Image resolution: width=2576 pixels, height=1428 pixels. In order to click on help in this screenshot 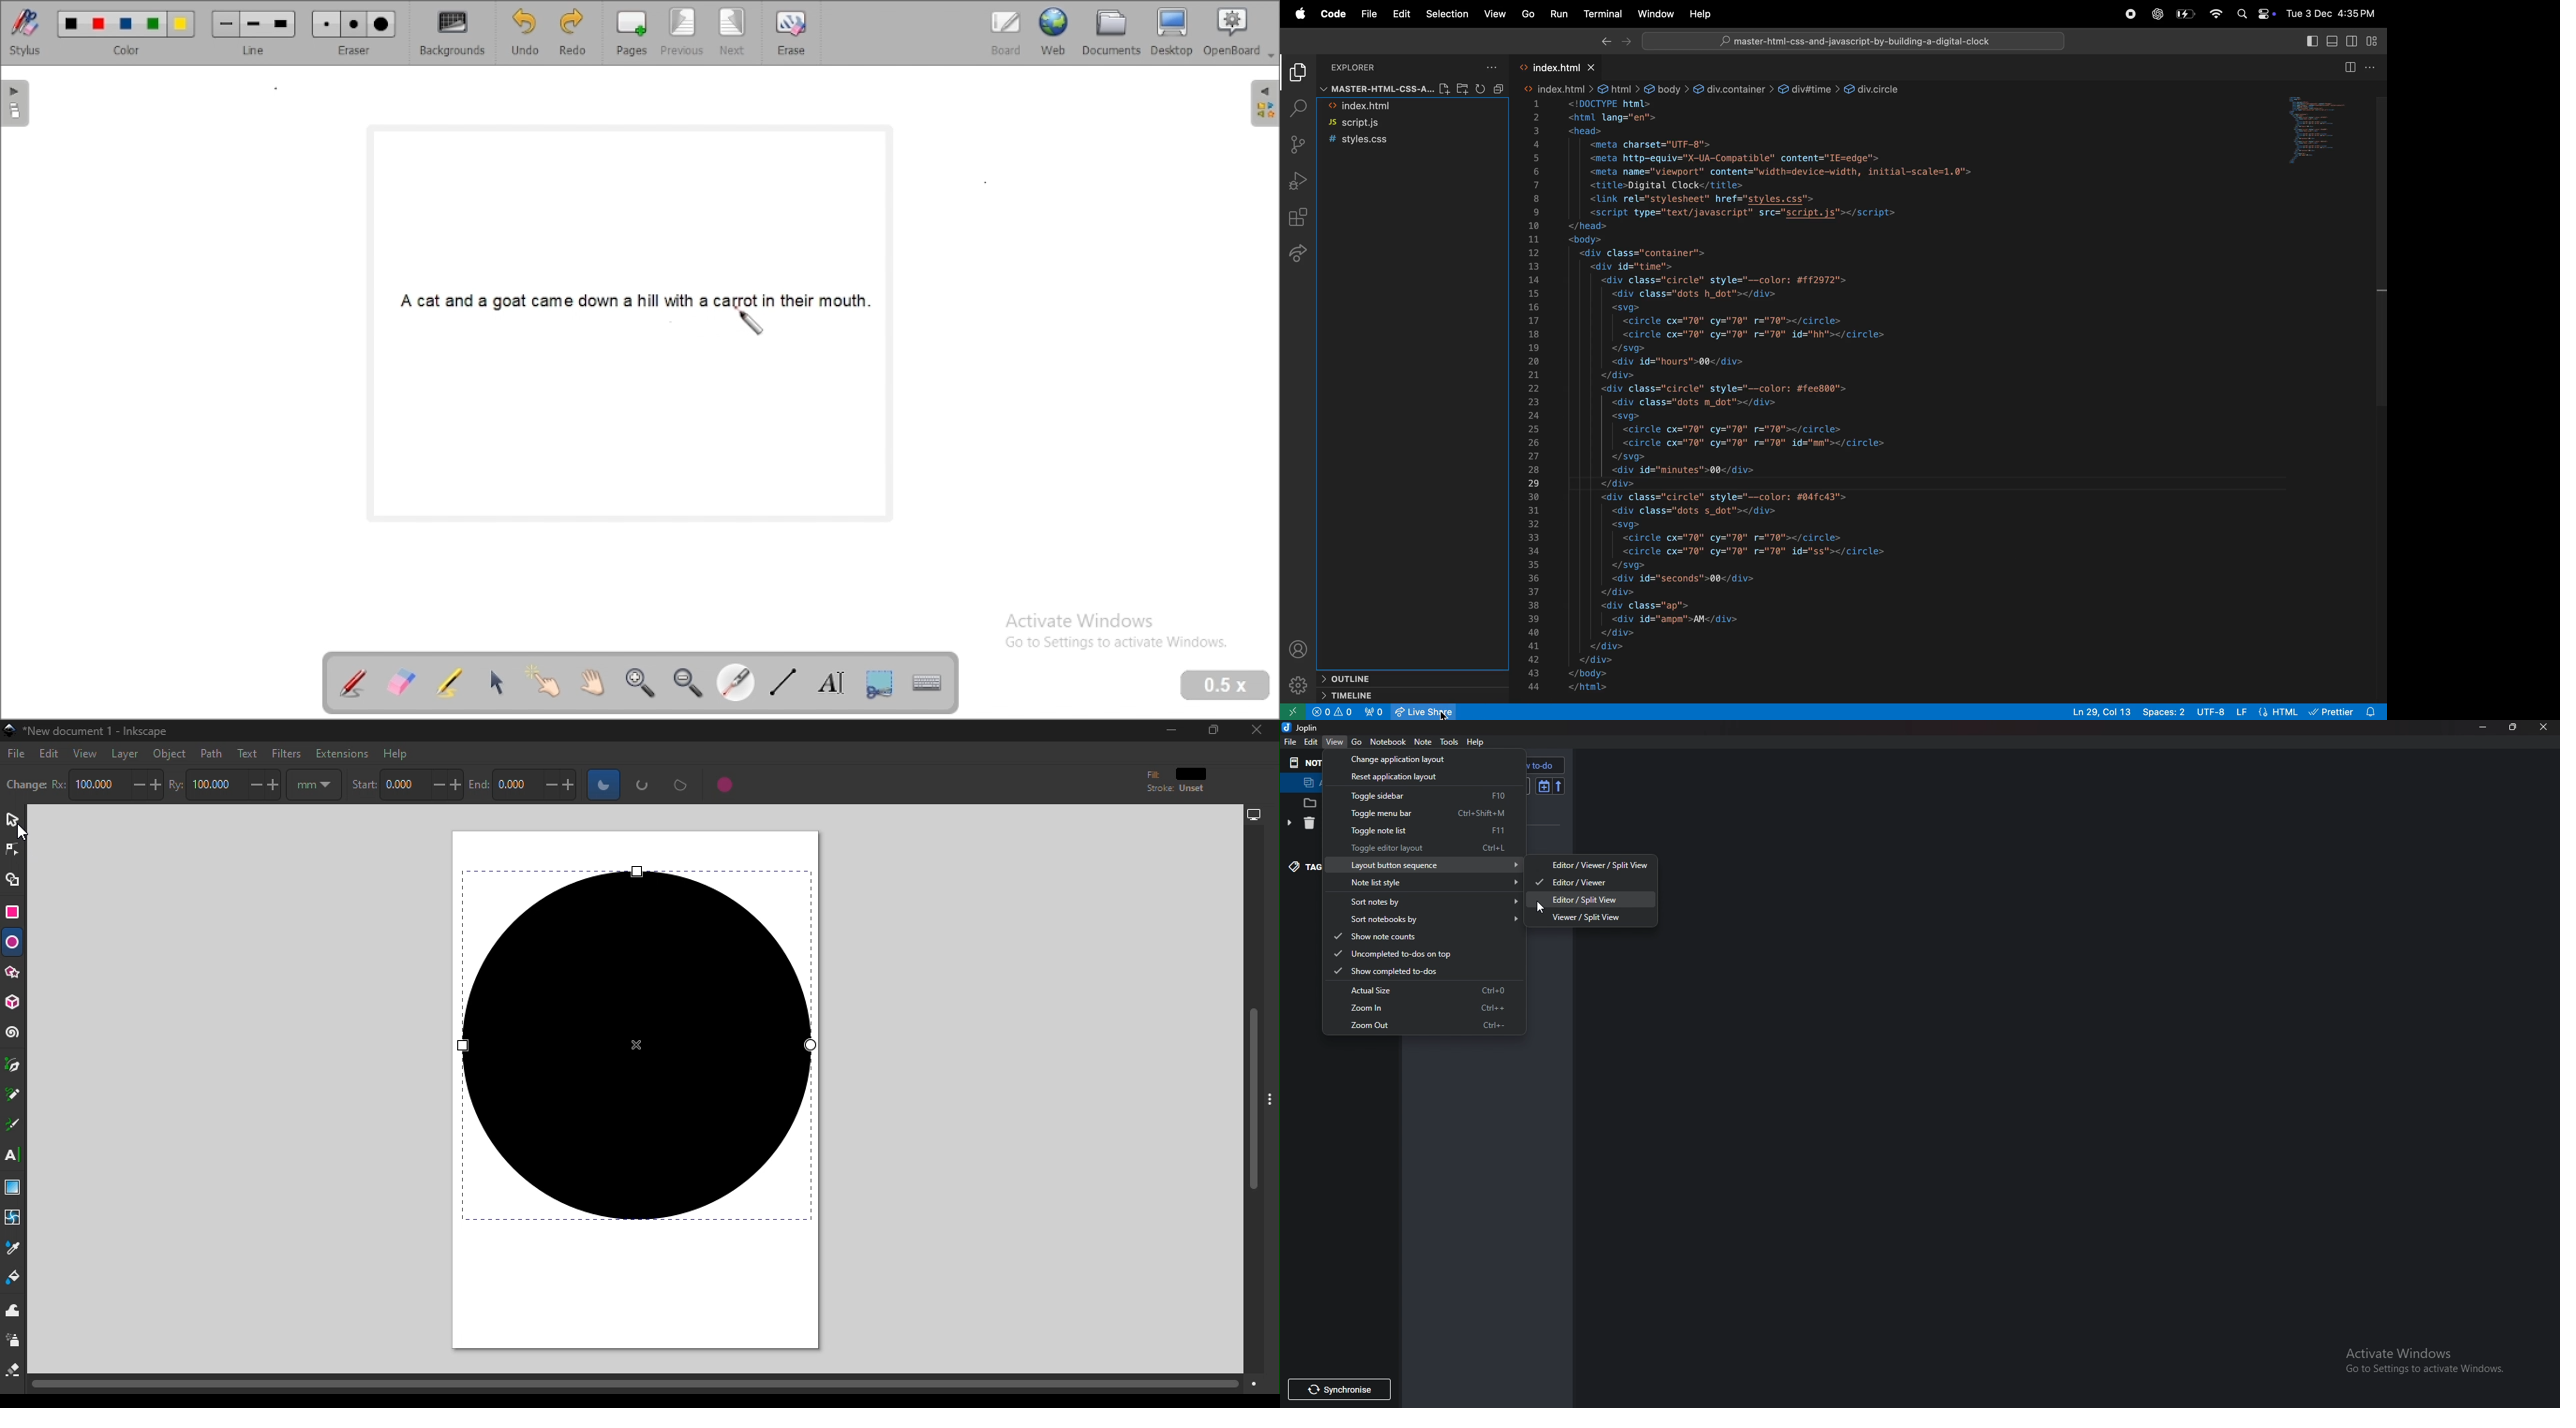, I will do `click(1479, 741)`.